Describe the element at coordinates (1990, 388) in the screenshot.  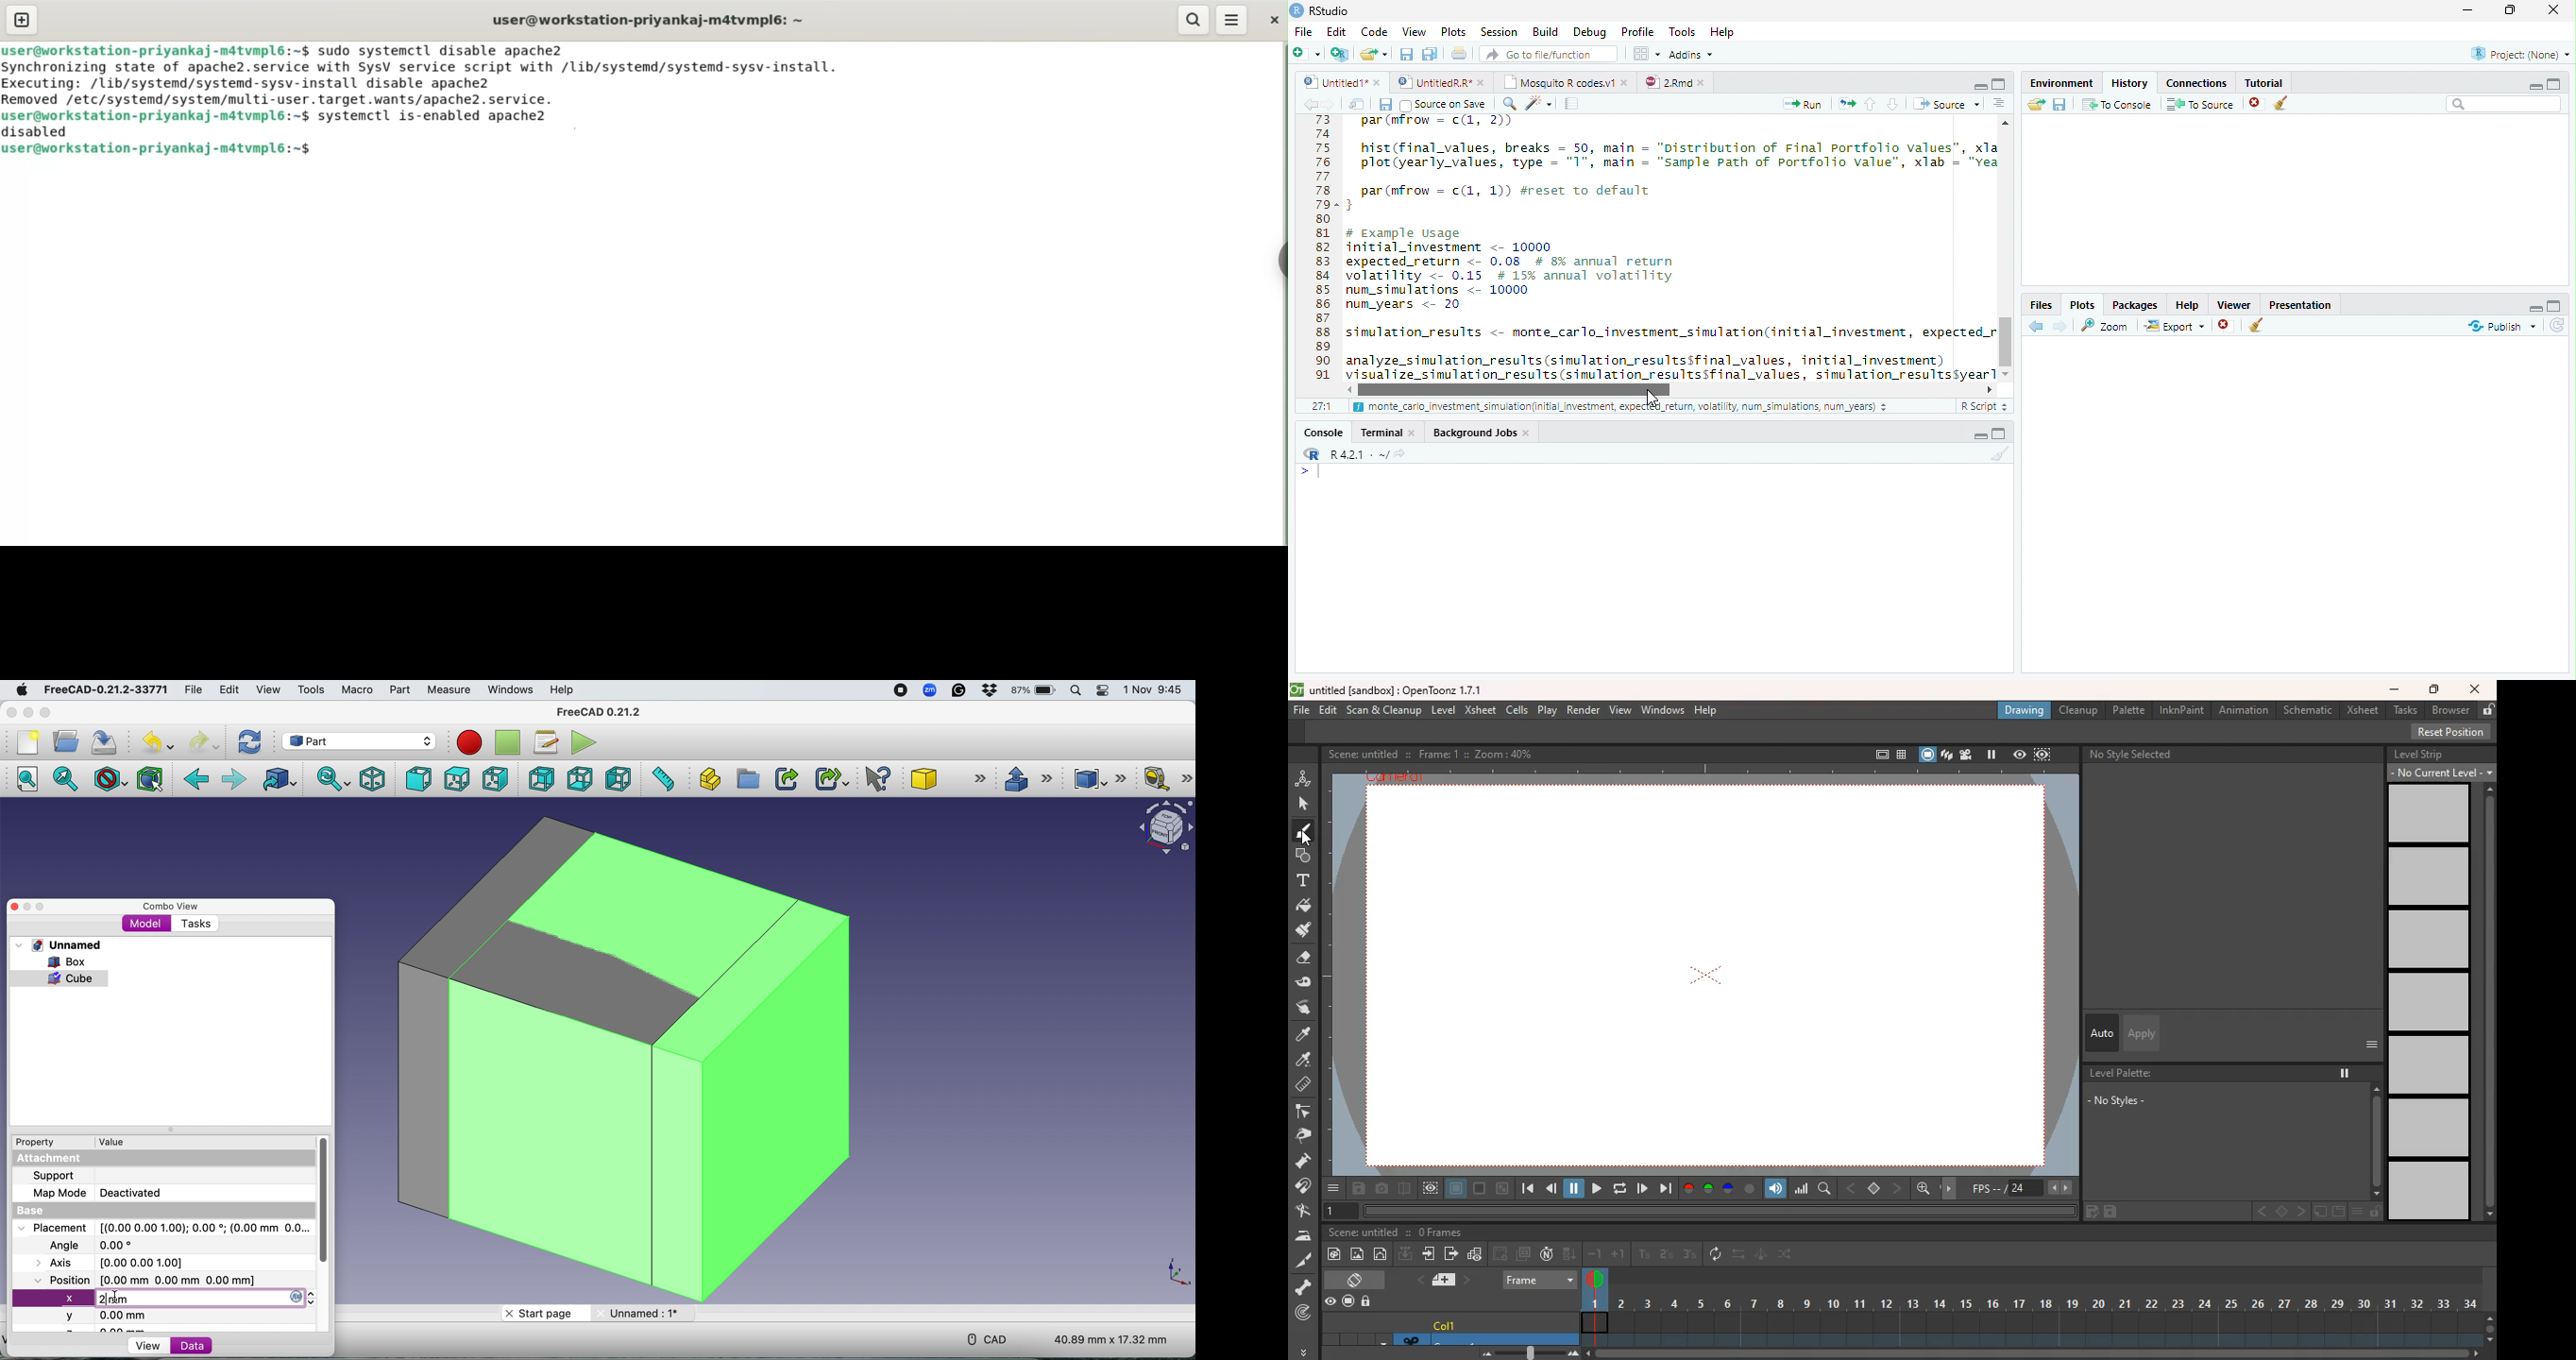
I see `Scroll Right` at that location.